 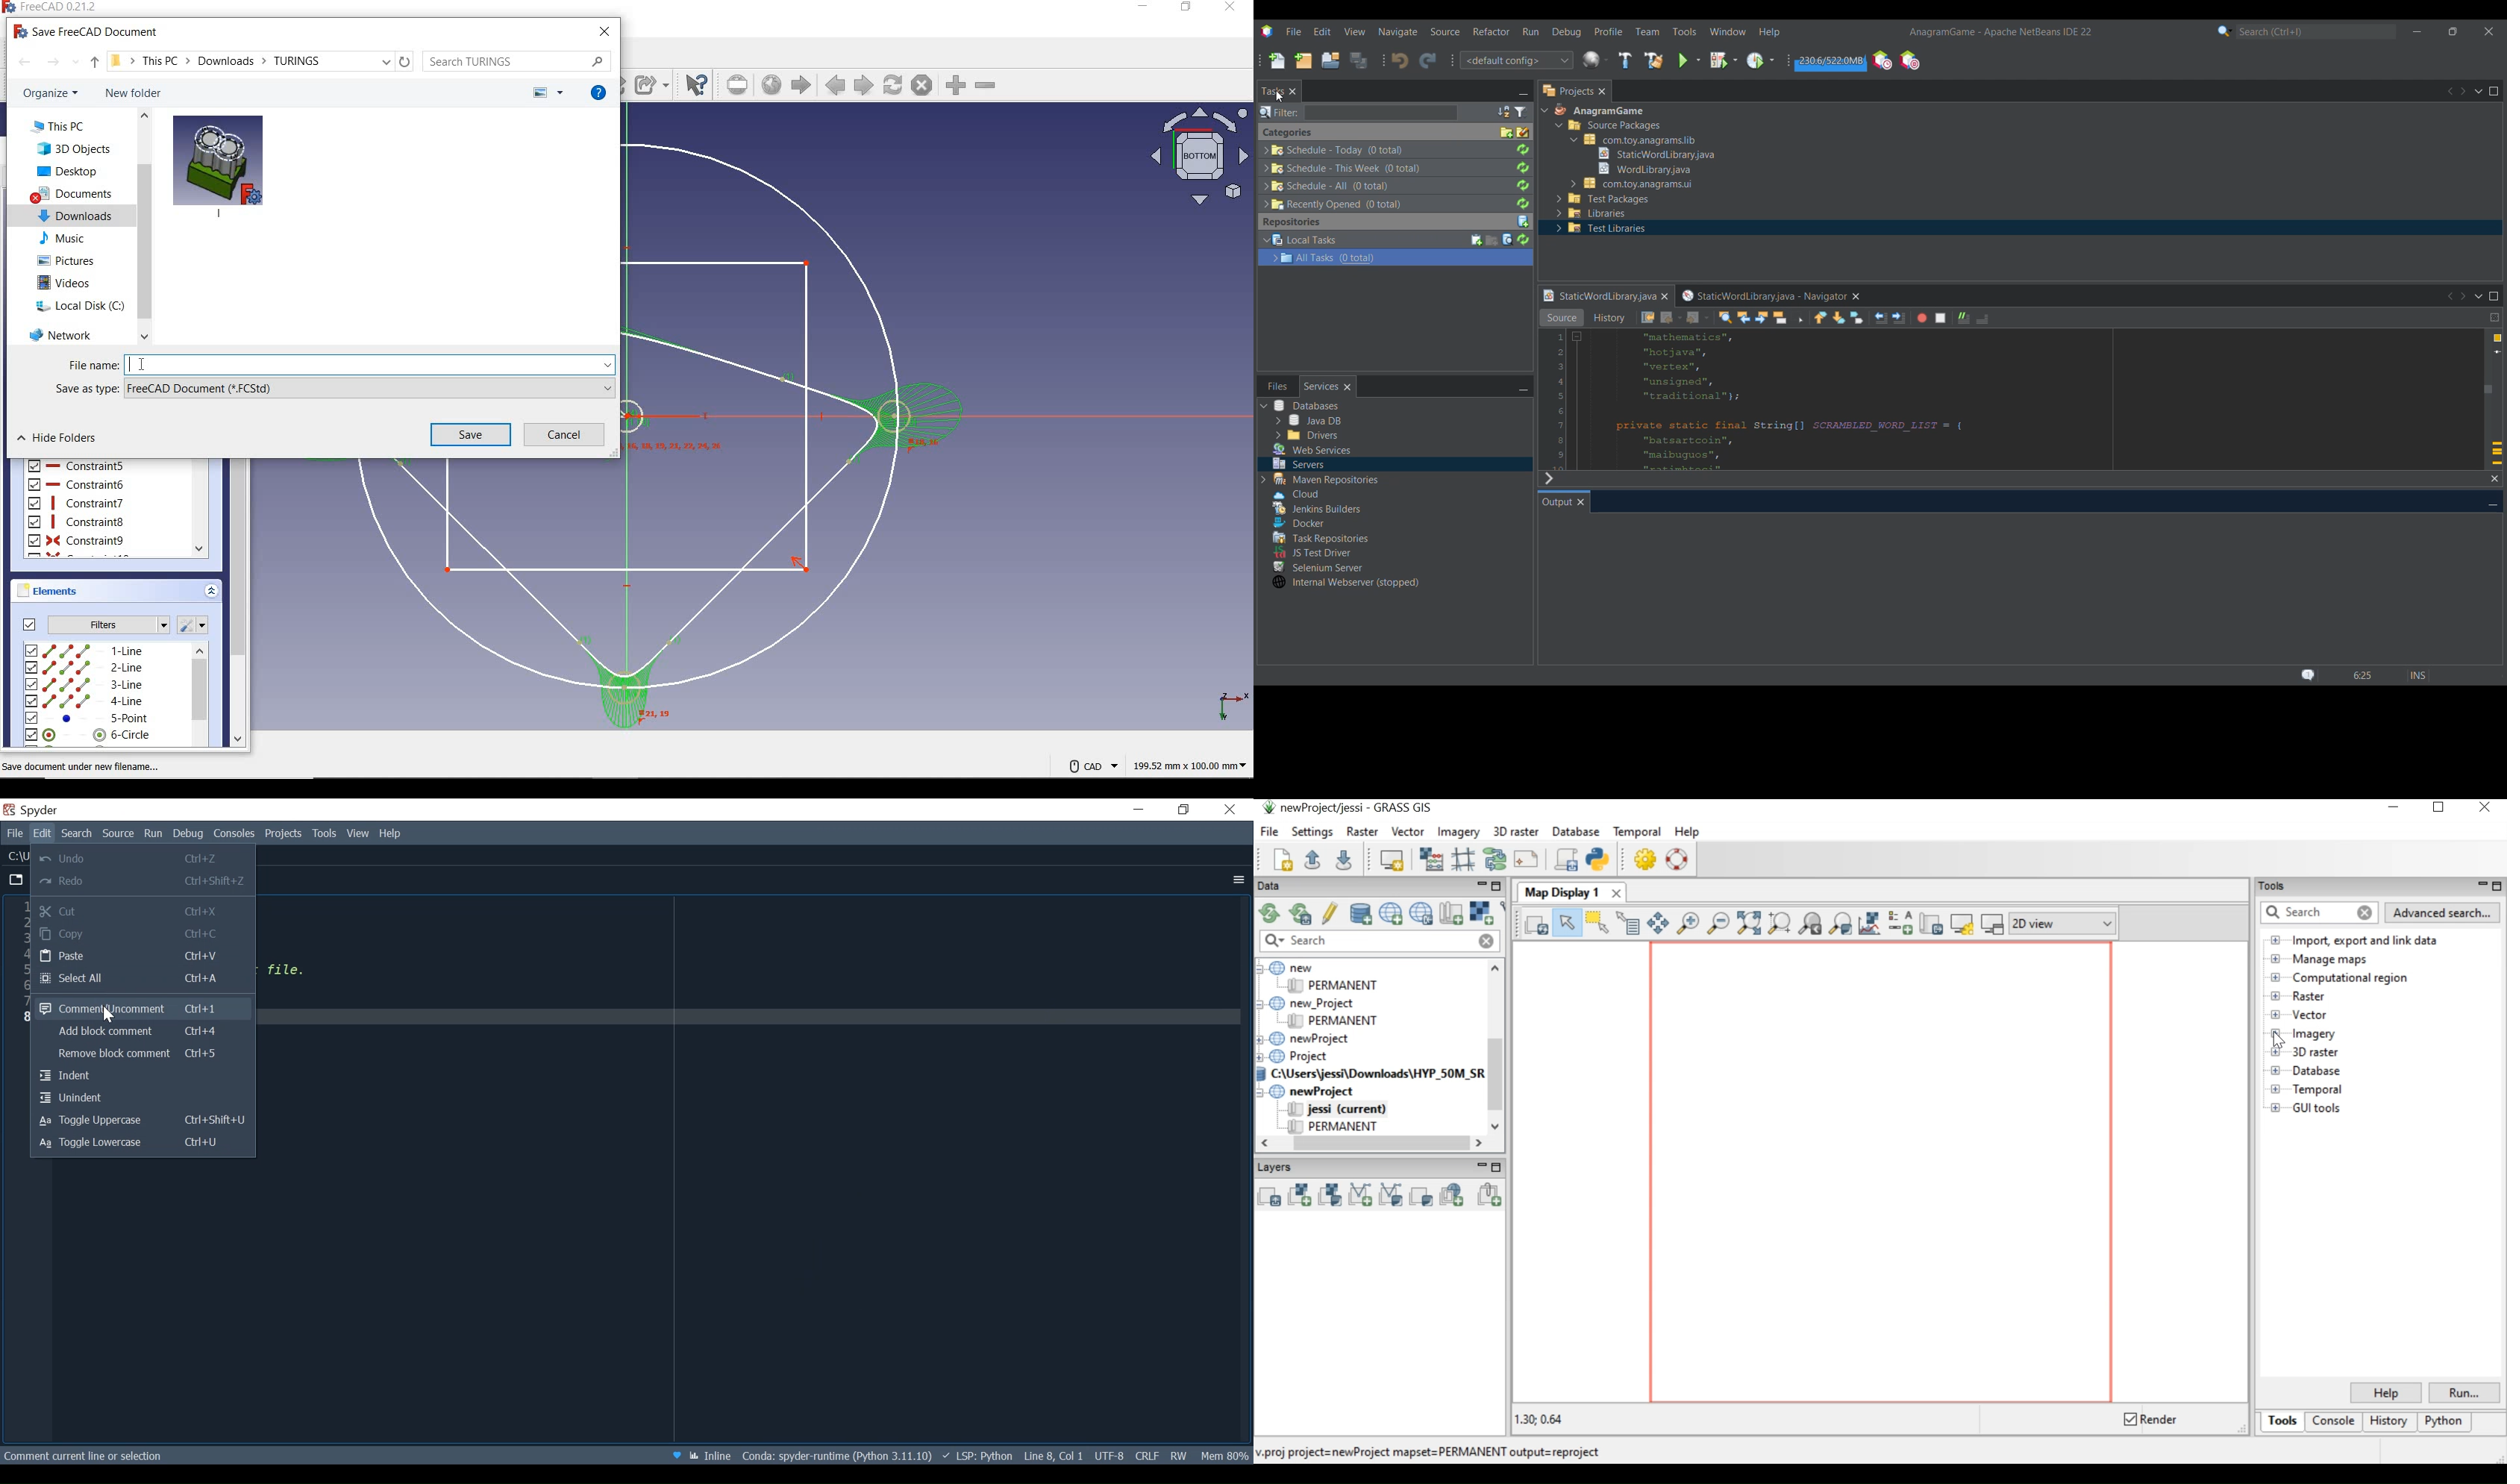 What do you see at coordinates (144, 980) in the screenshot?
I see `Select All` at bounding box center [144, 980].